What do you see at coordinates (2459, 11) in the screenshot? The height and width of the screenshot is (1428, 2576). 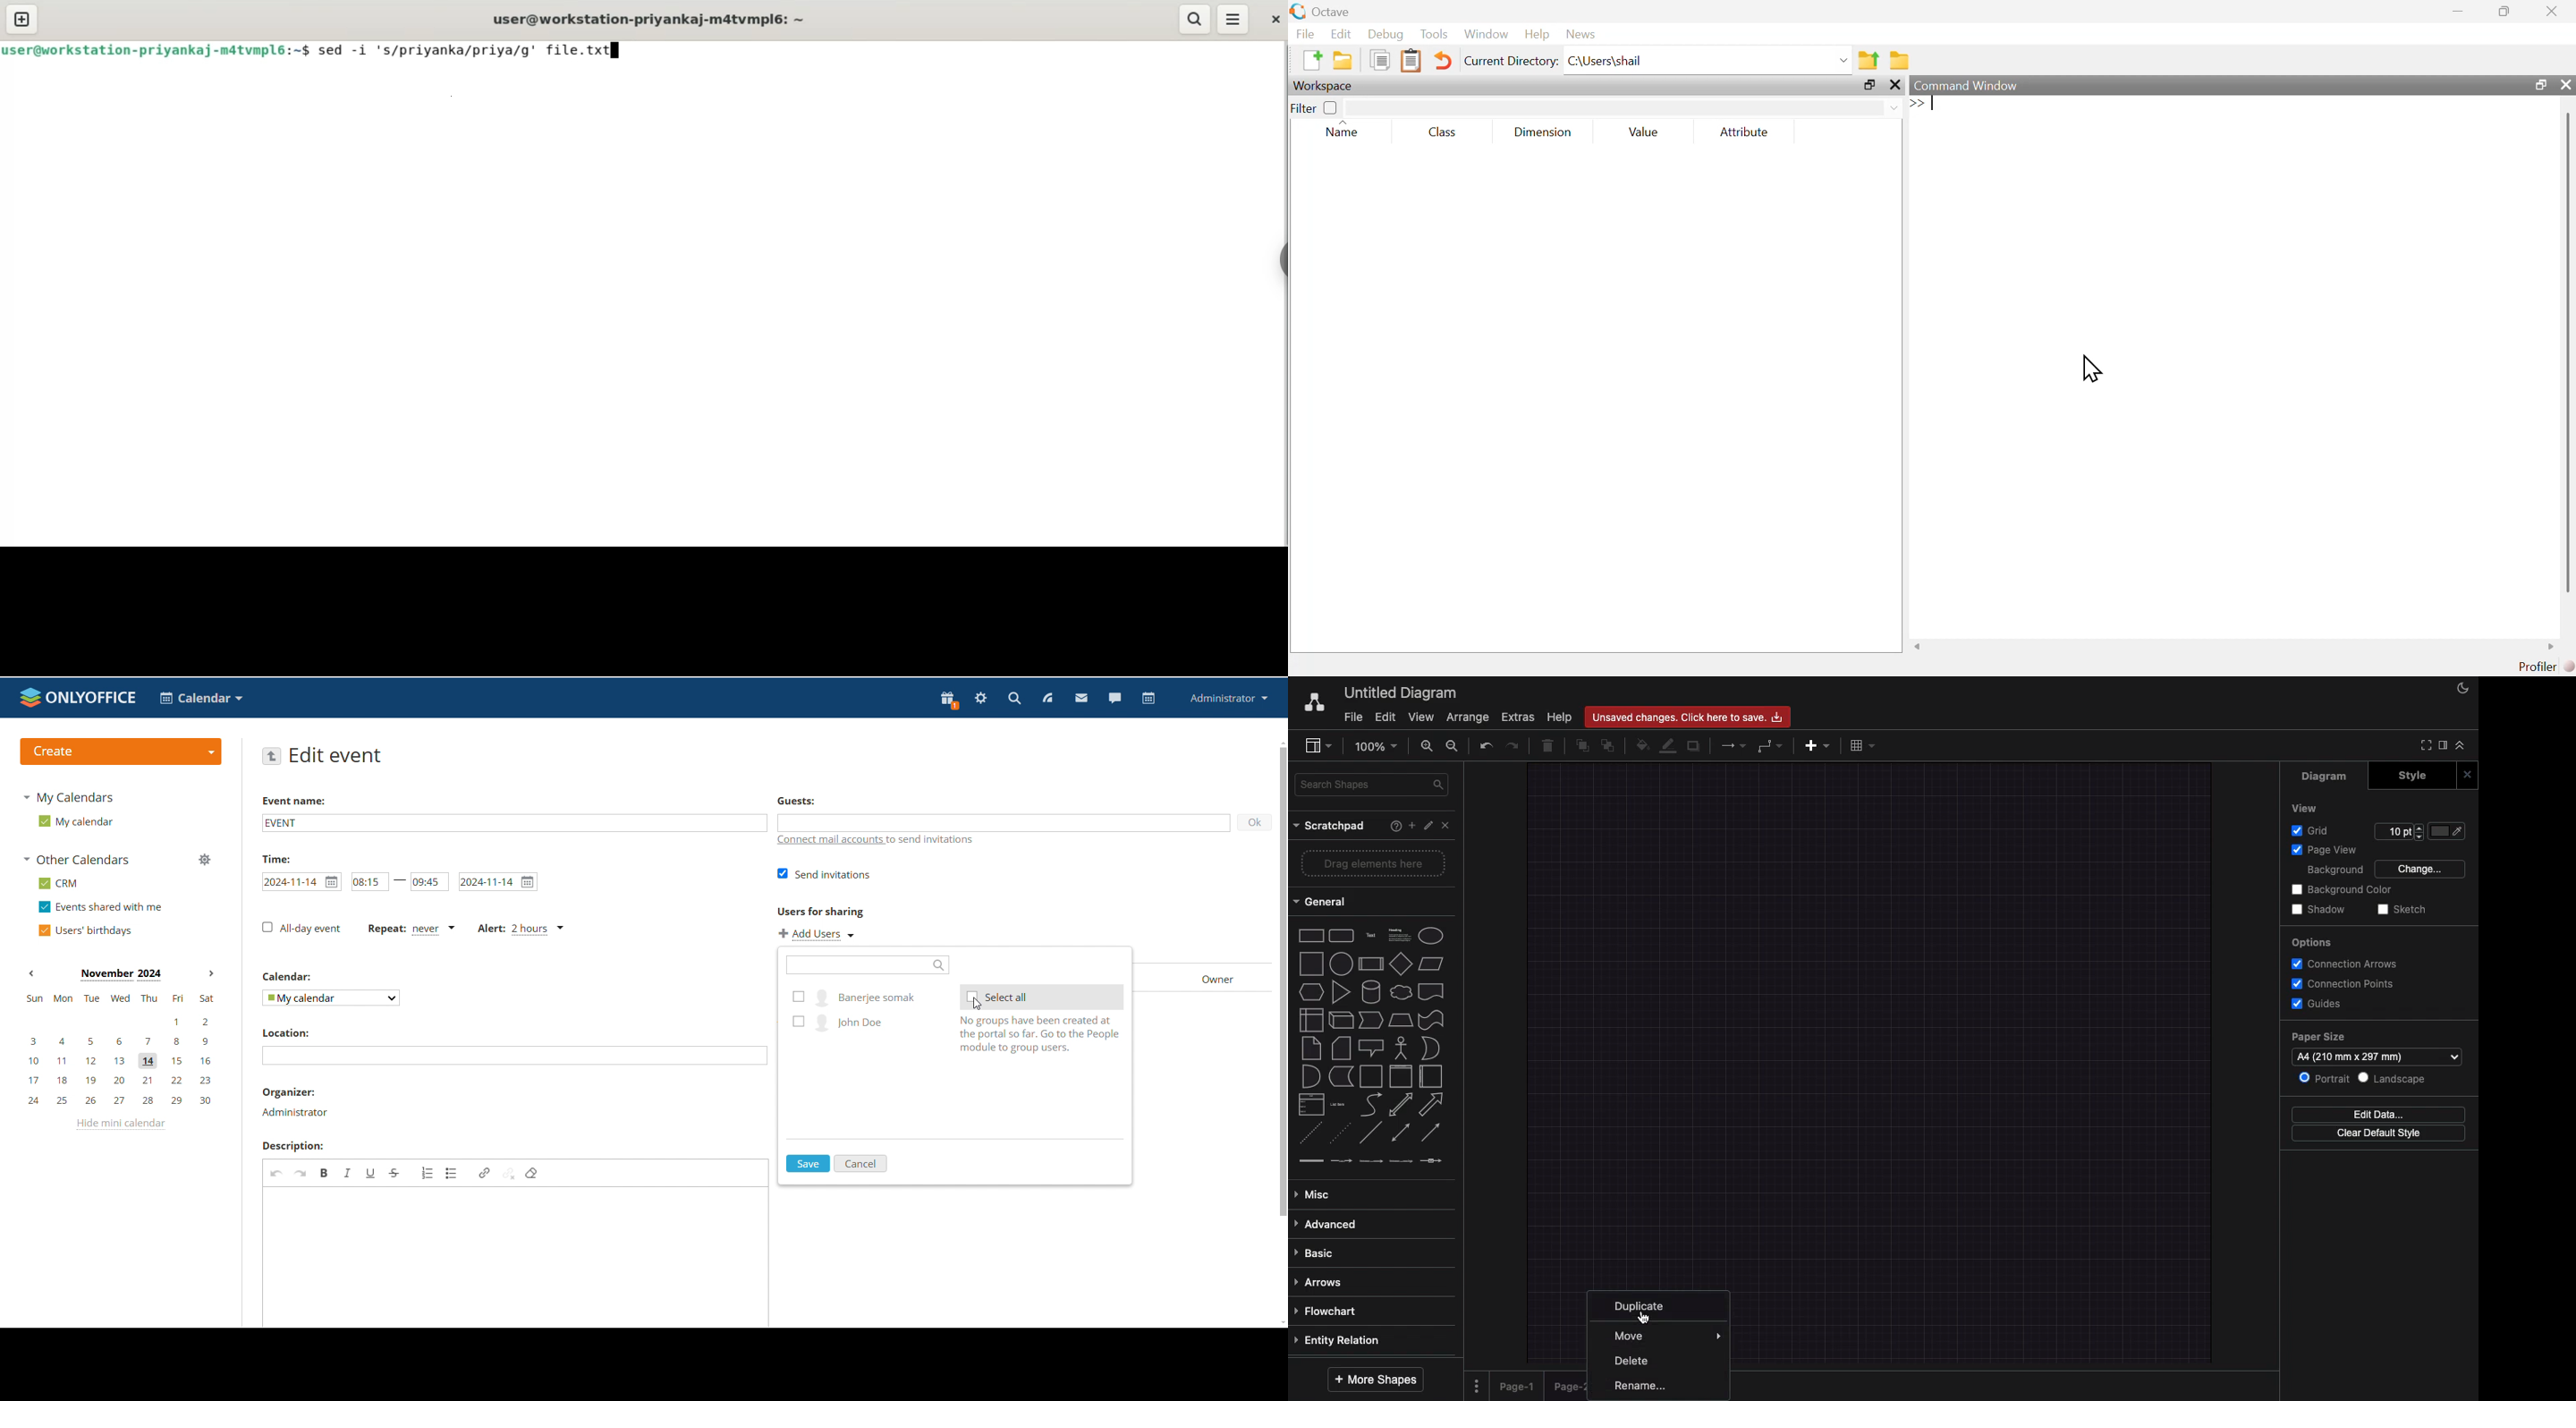 I see `minimize` at bounding box center [2459, 11].